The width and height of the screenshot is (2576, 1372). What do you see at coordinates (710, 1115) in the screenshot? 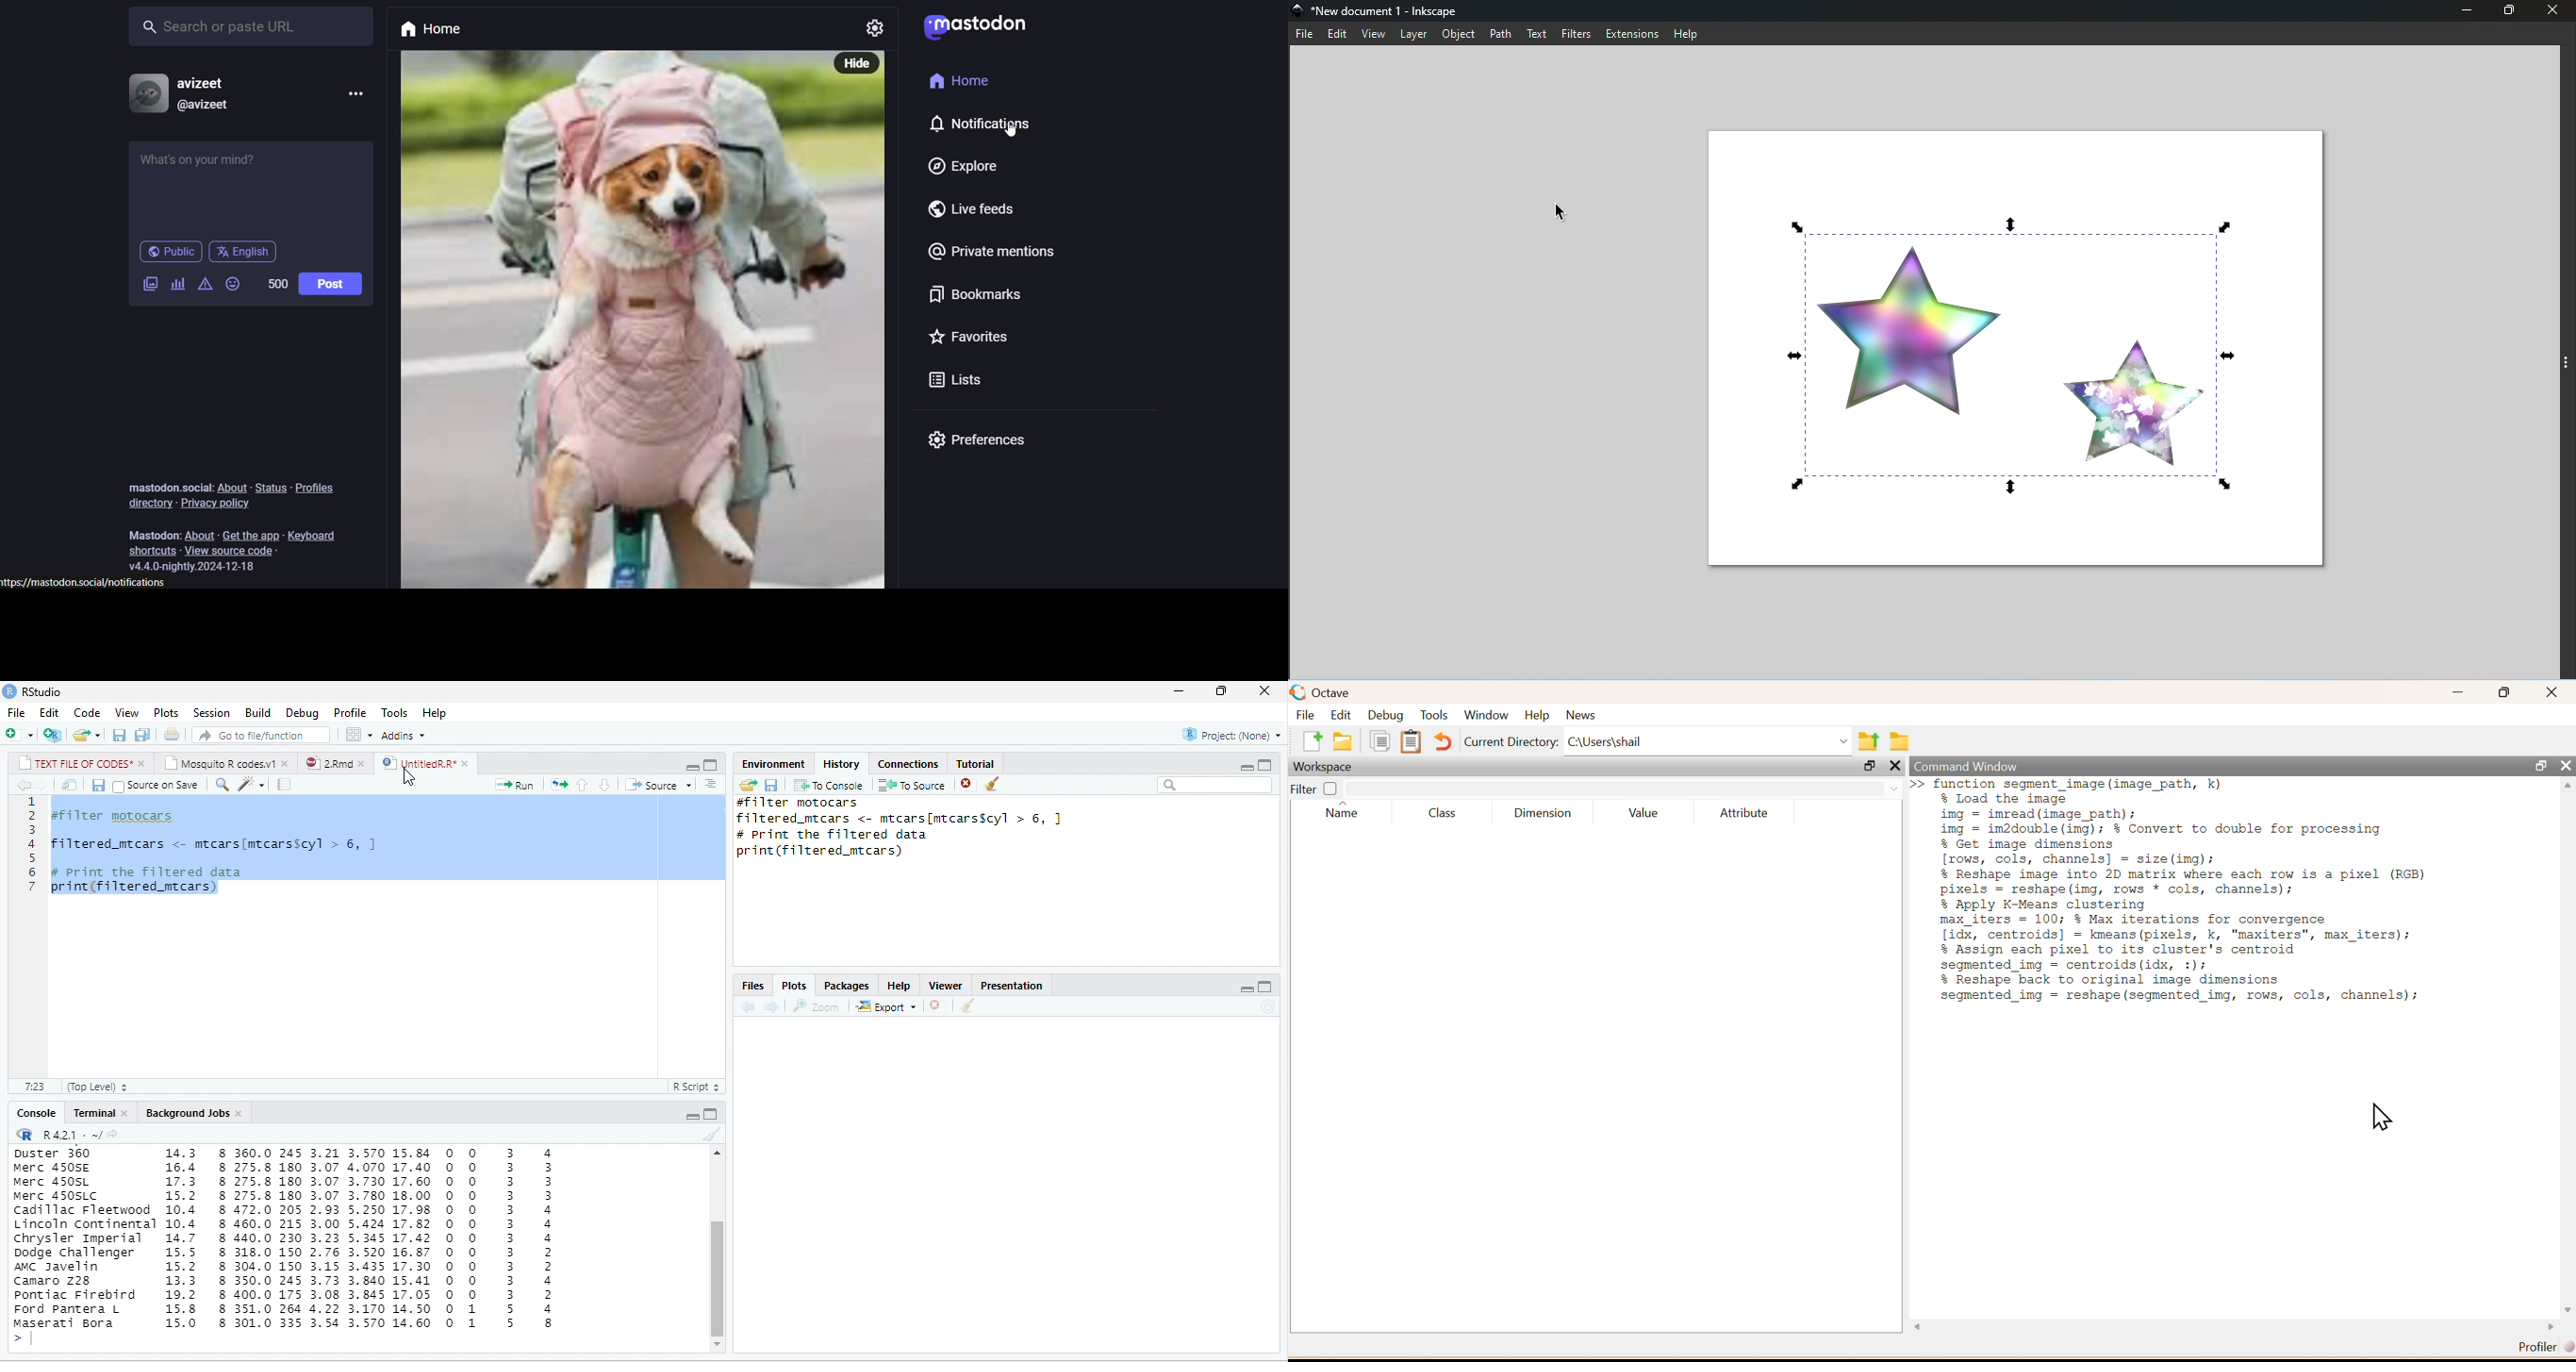
I see `maximize` at bounding box center [710, 1115].